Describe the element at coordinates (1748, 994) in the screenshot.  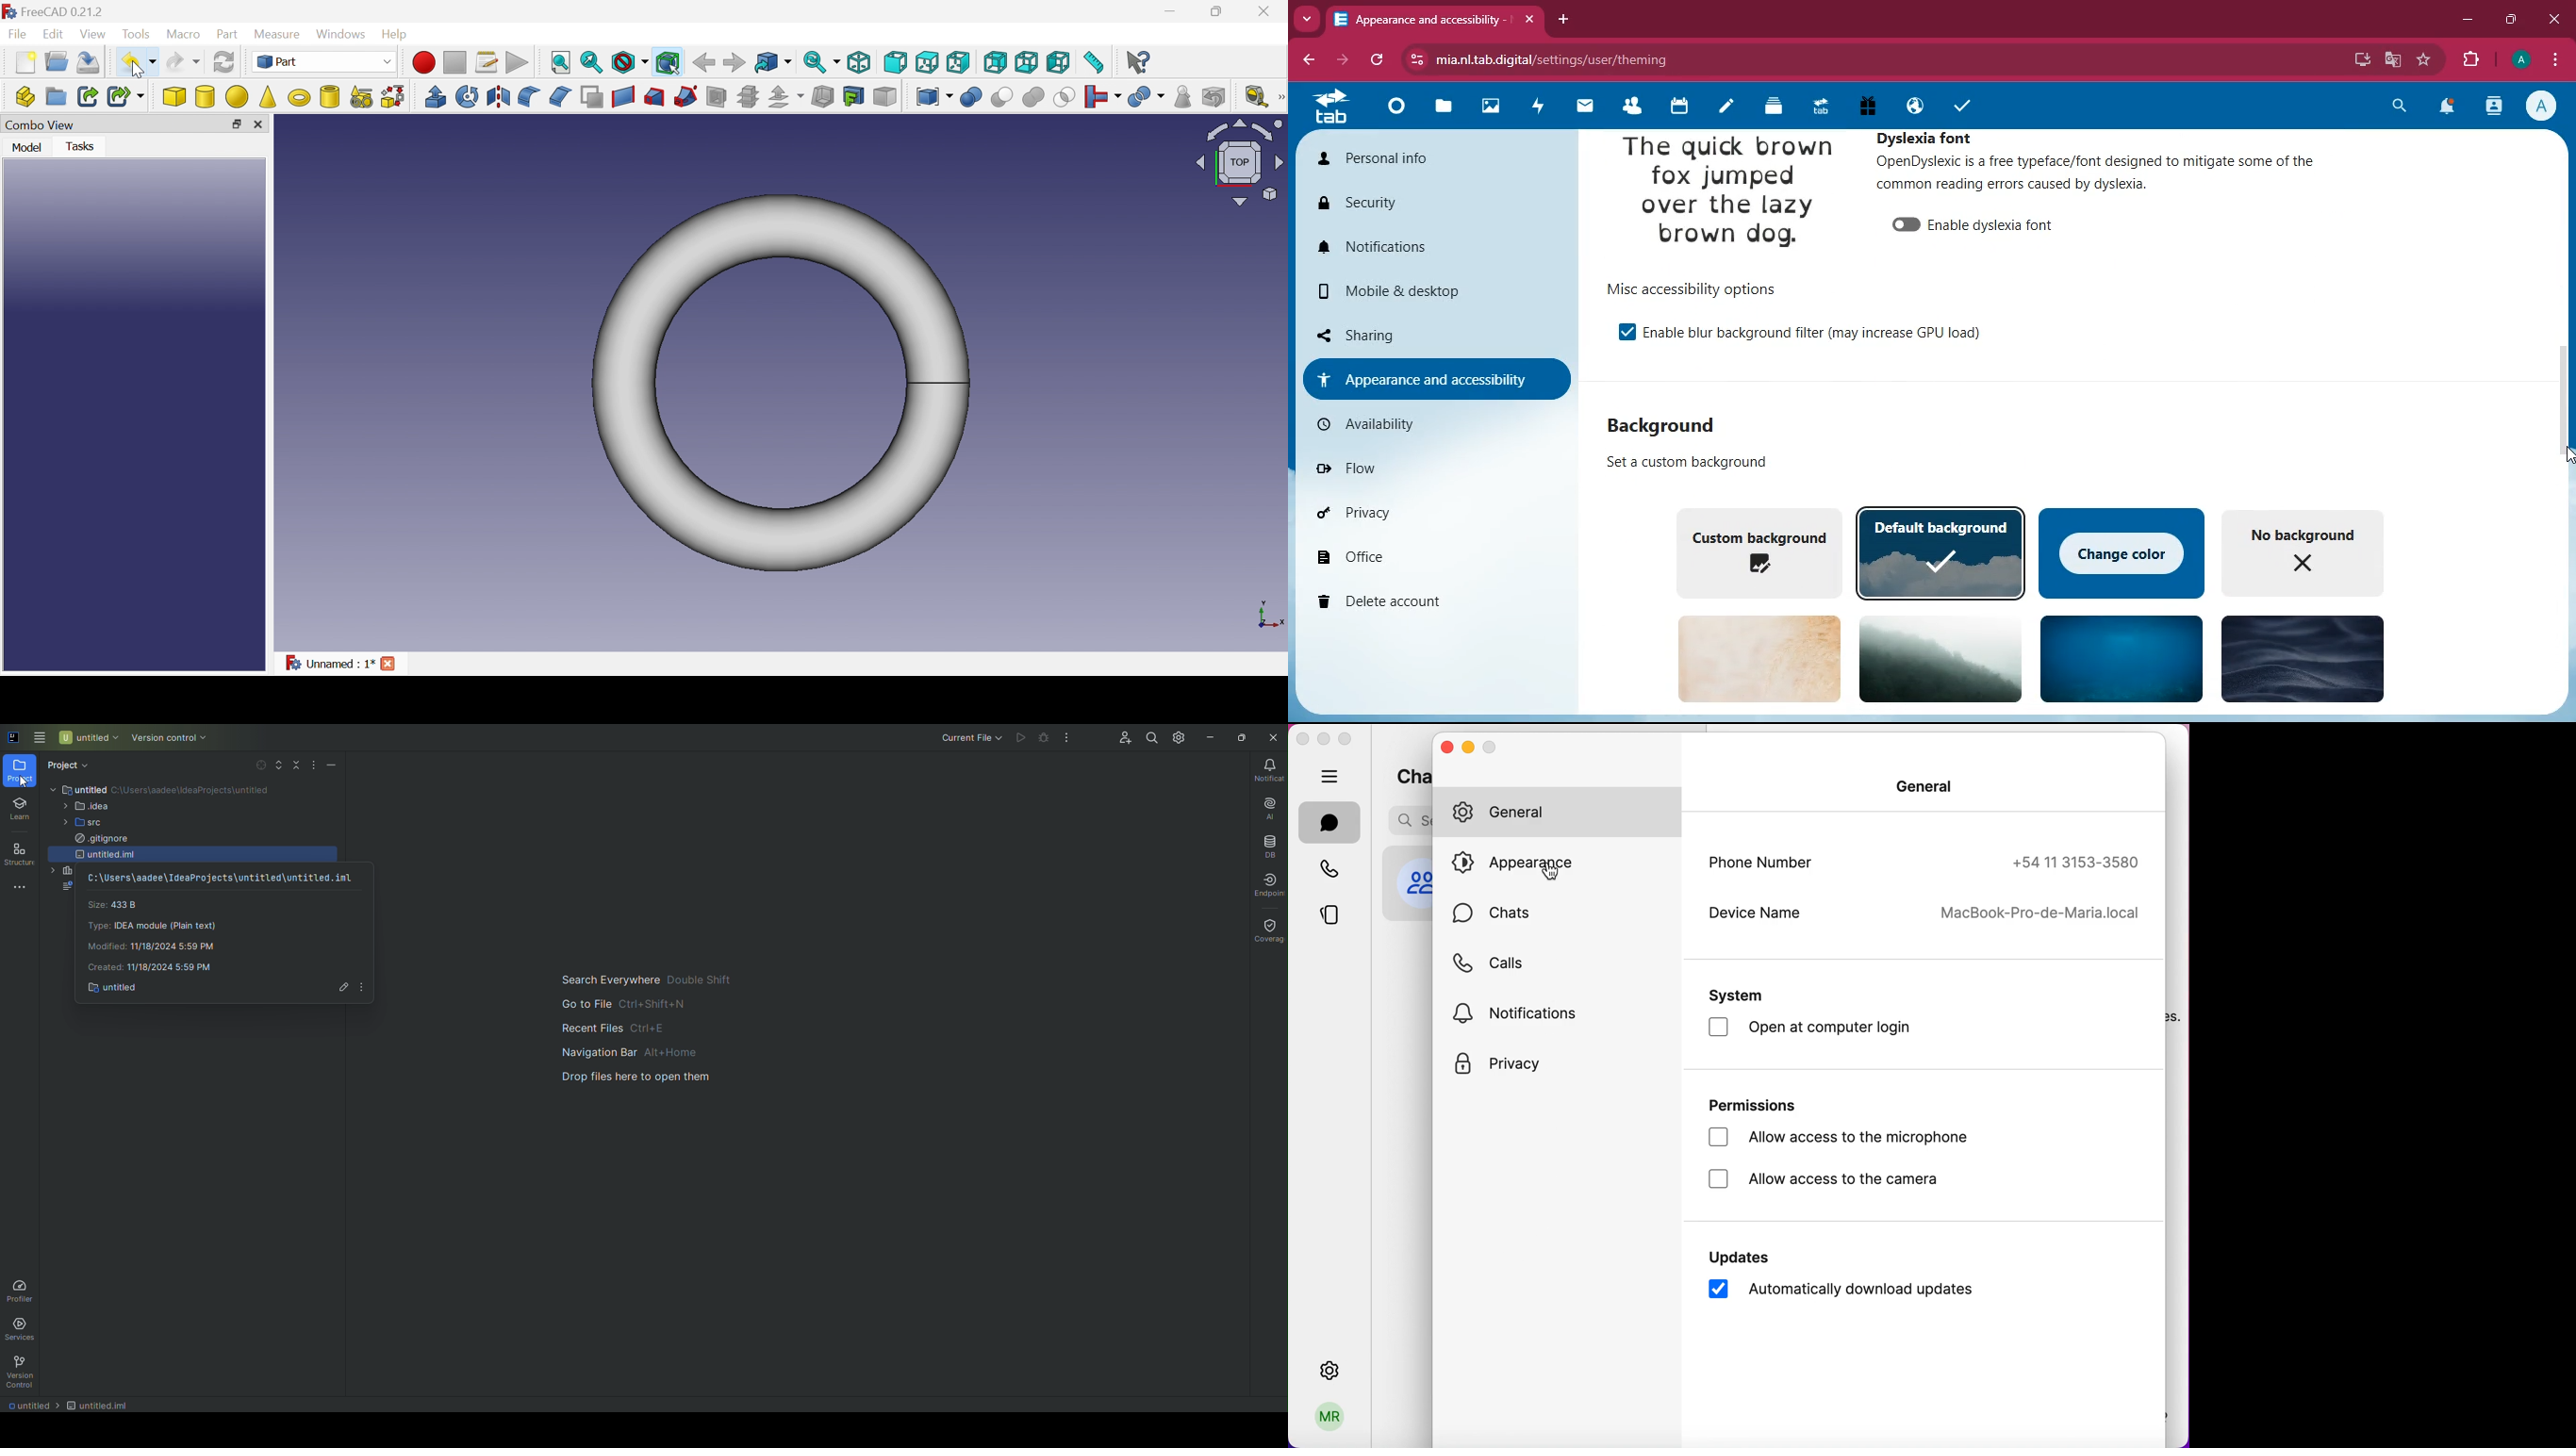
I see `system` at that location.